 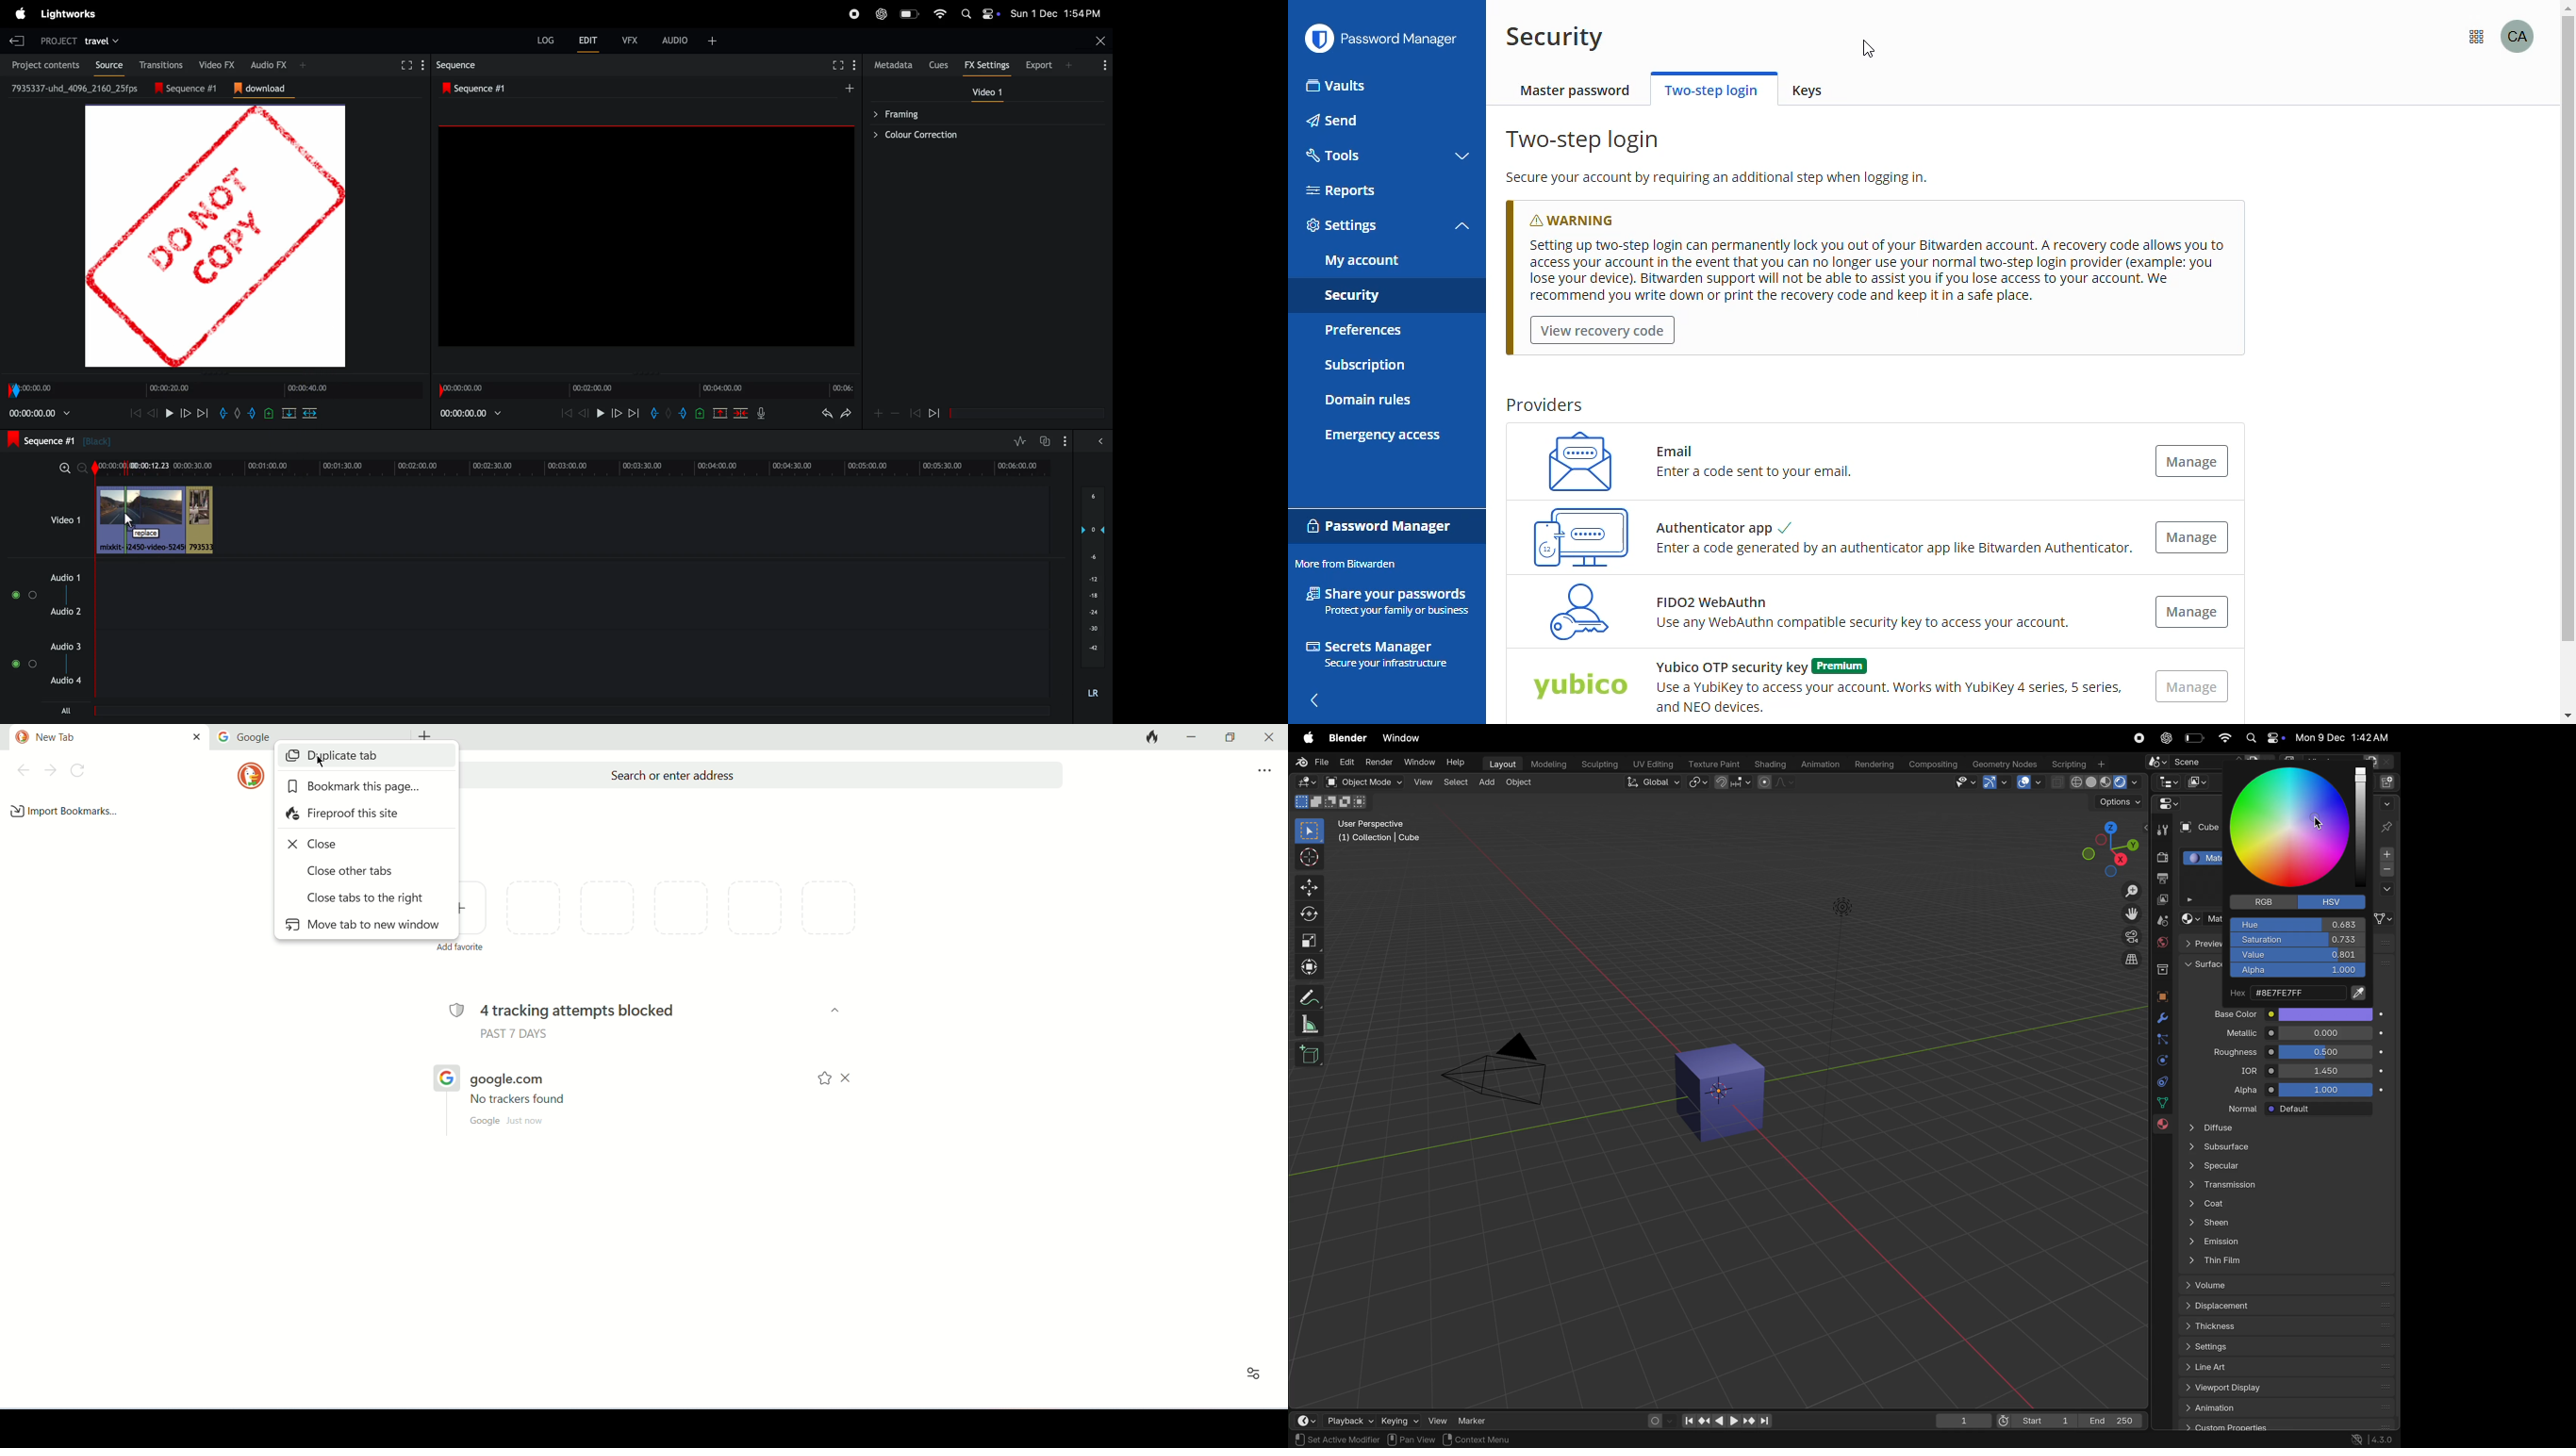 What do you see at coordinates (2162, 1081) in the screenshot?
I see `constraints` at bounding box center [2162, 1081].